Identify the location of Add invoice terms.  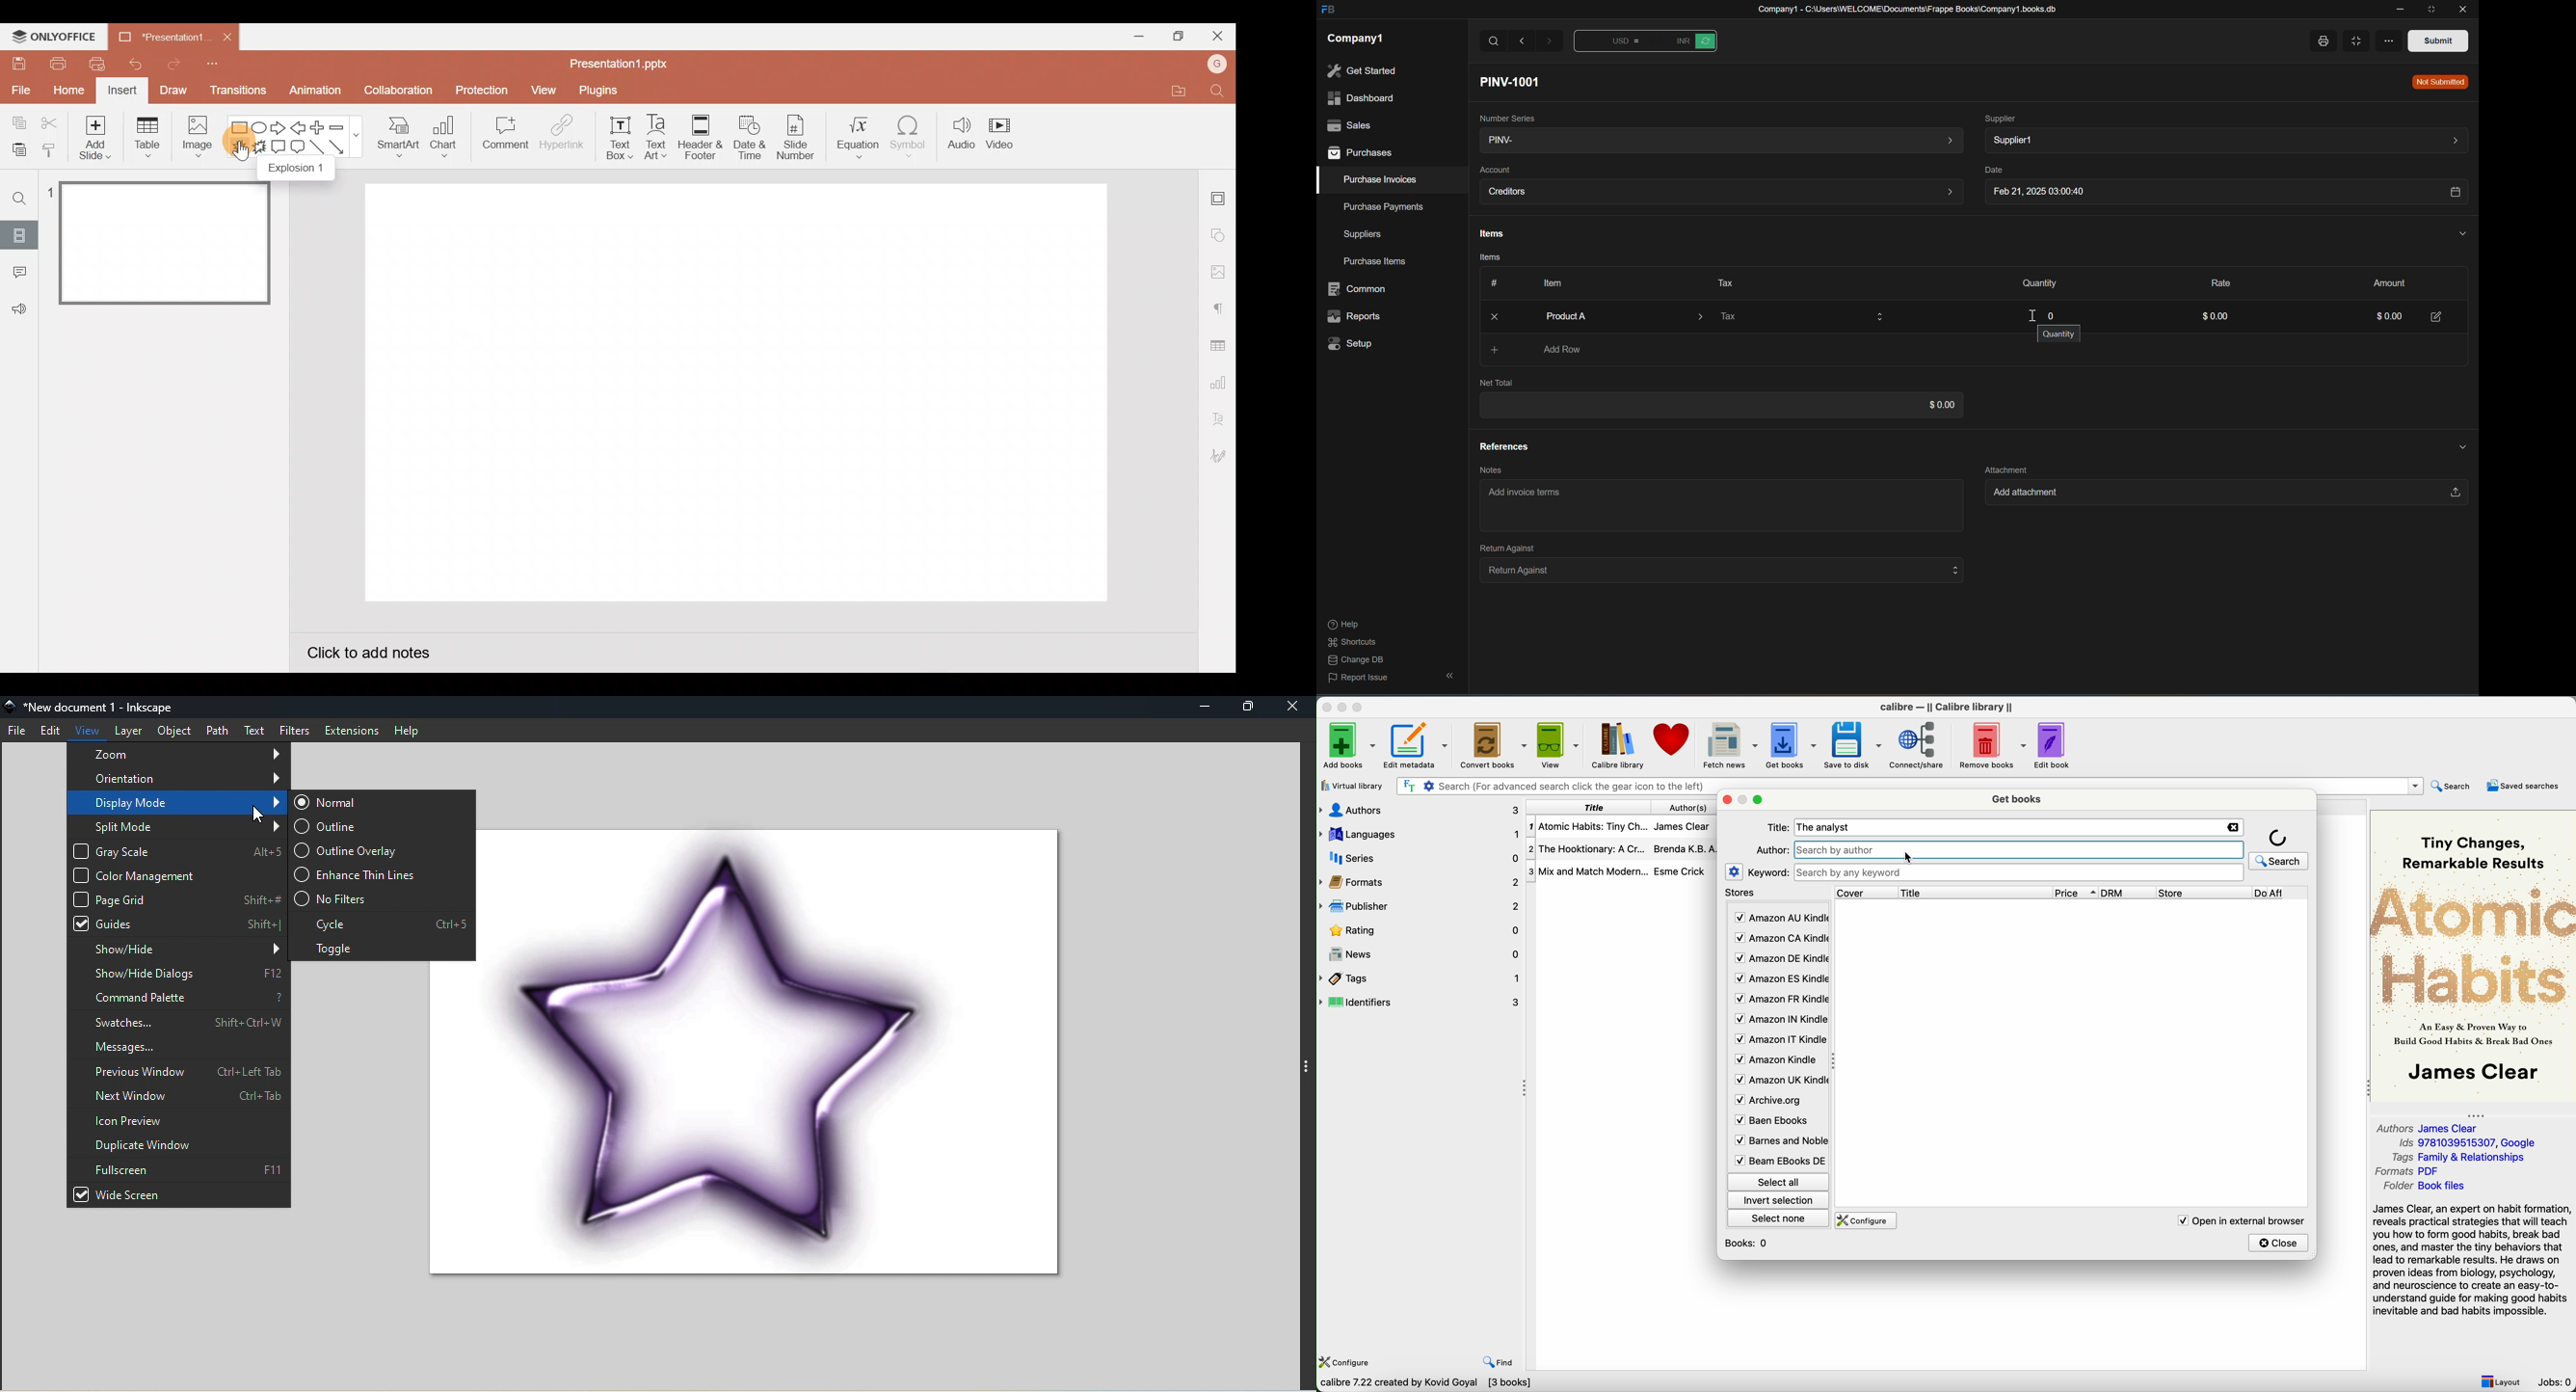
(1528, 495).